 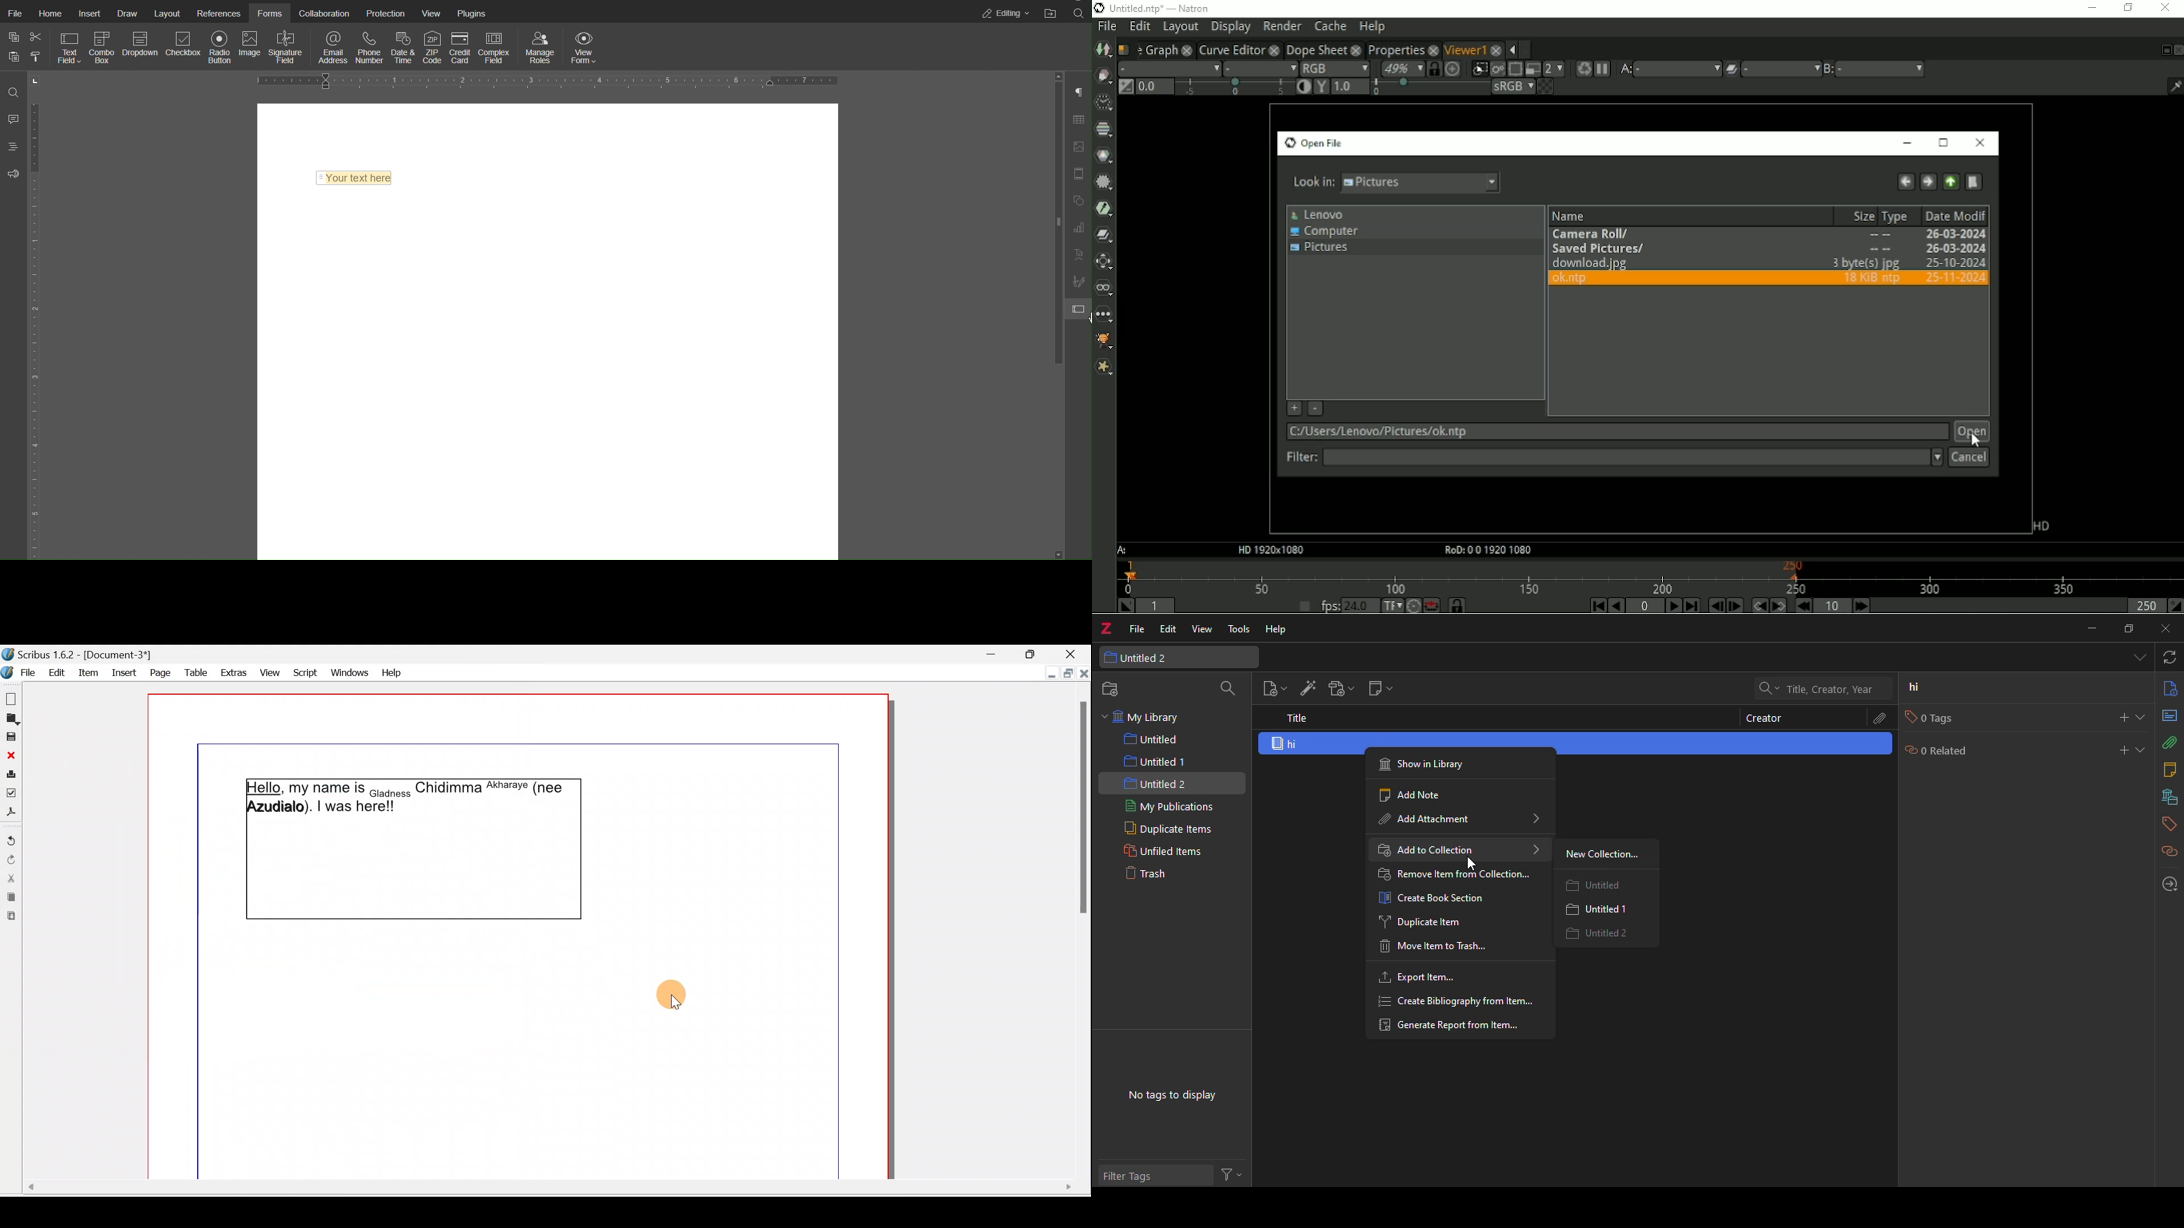 What do you see at coordinates (2166, 824) in the screenshot?
I see `tags` at bounding box center [2166, 824].